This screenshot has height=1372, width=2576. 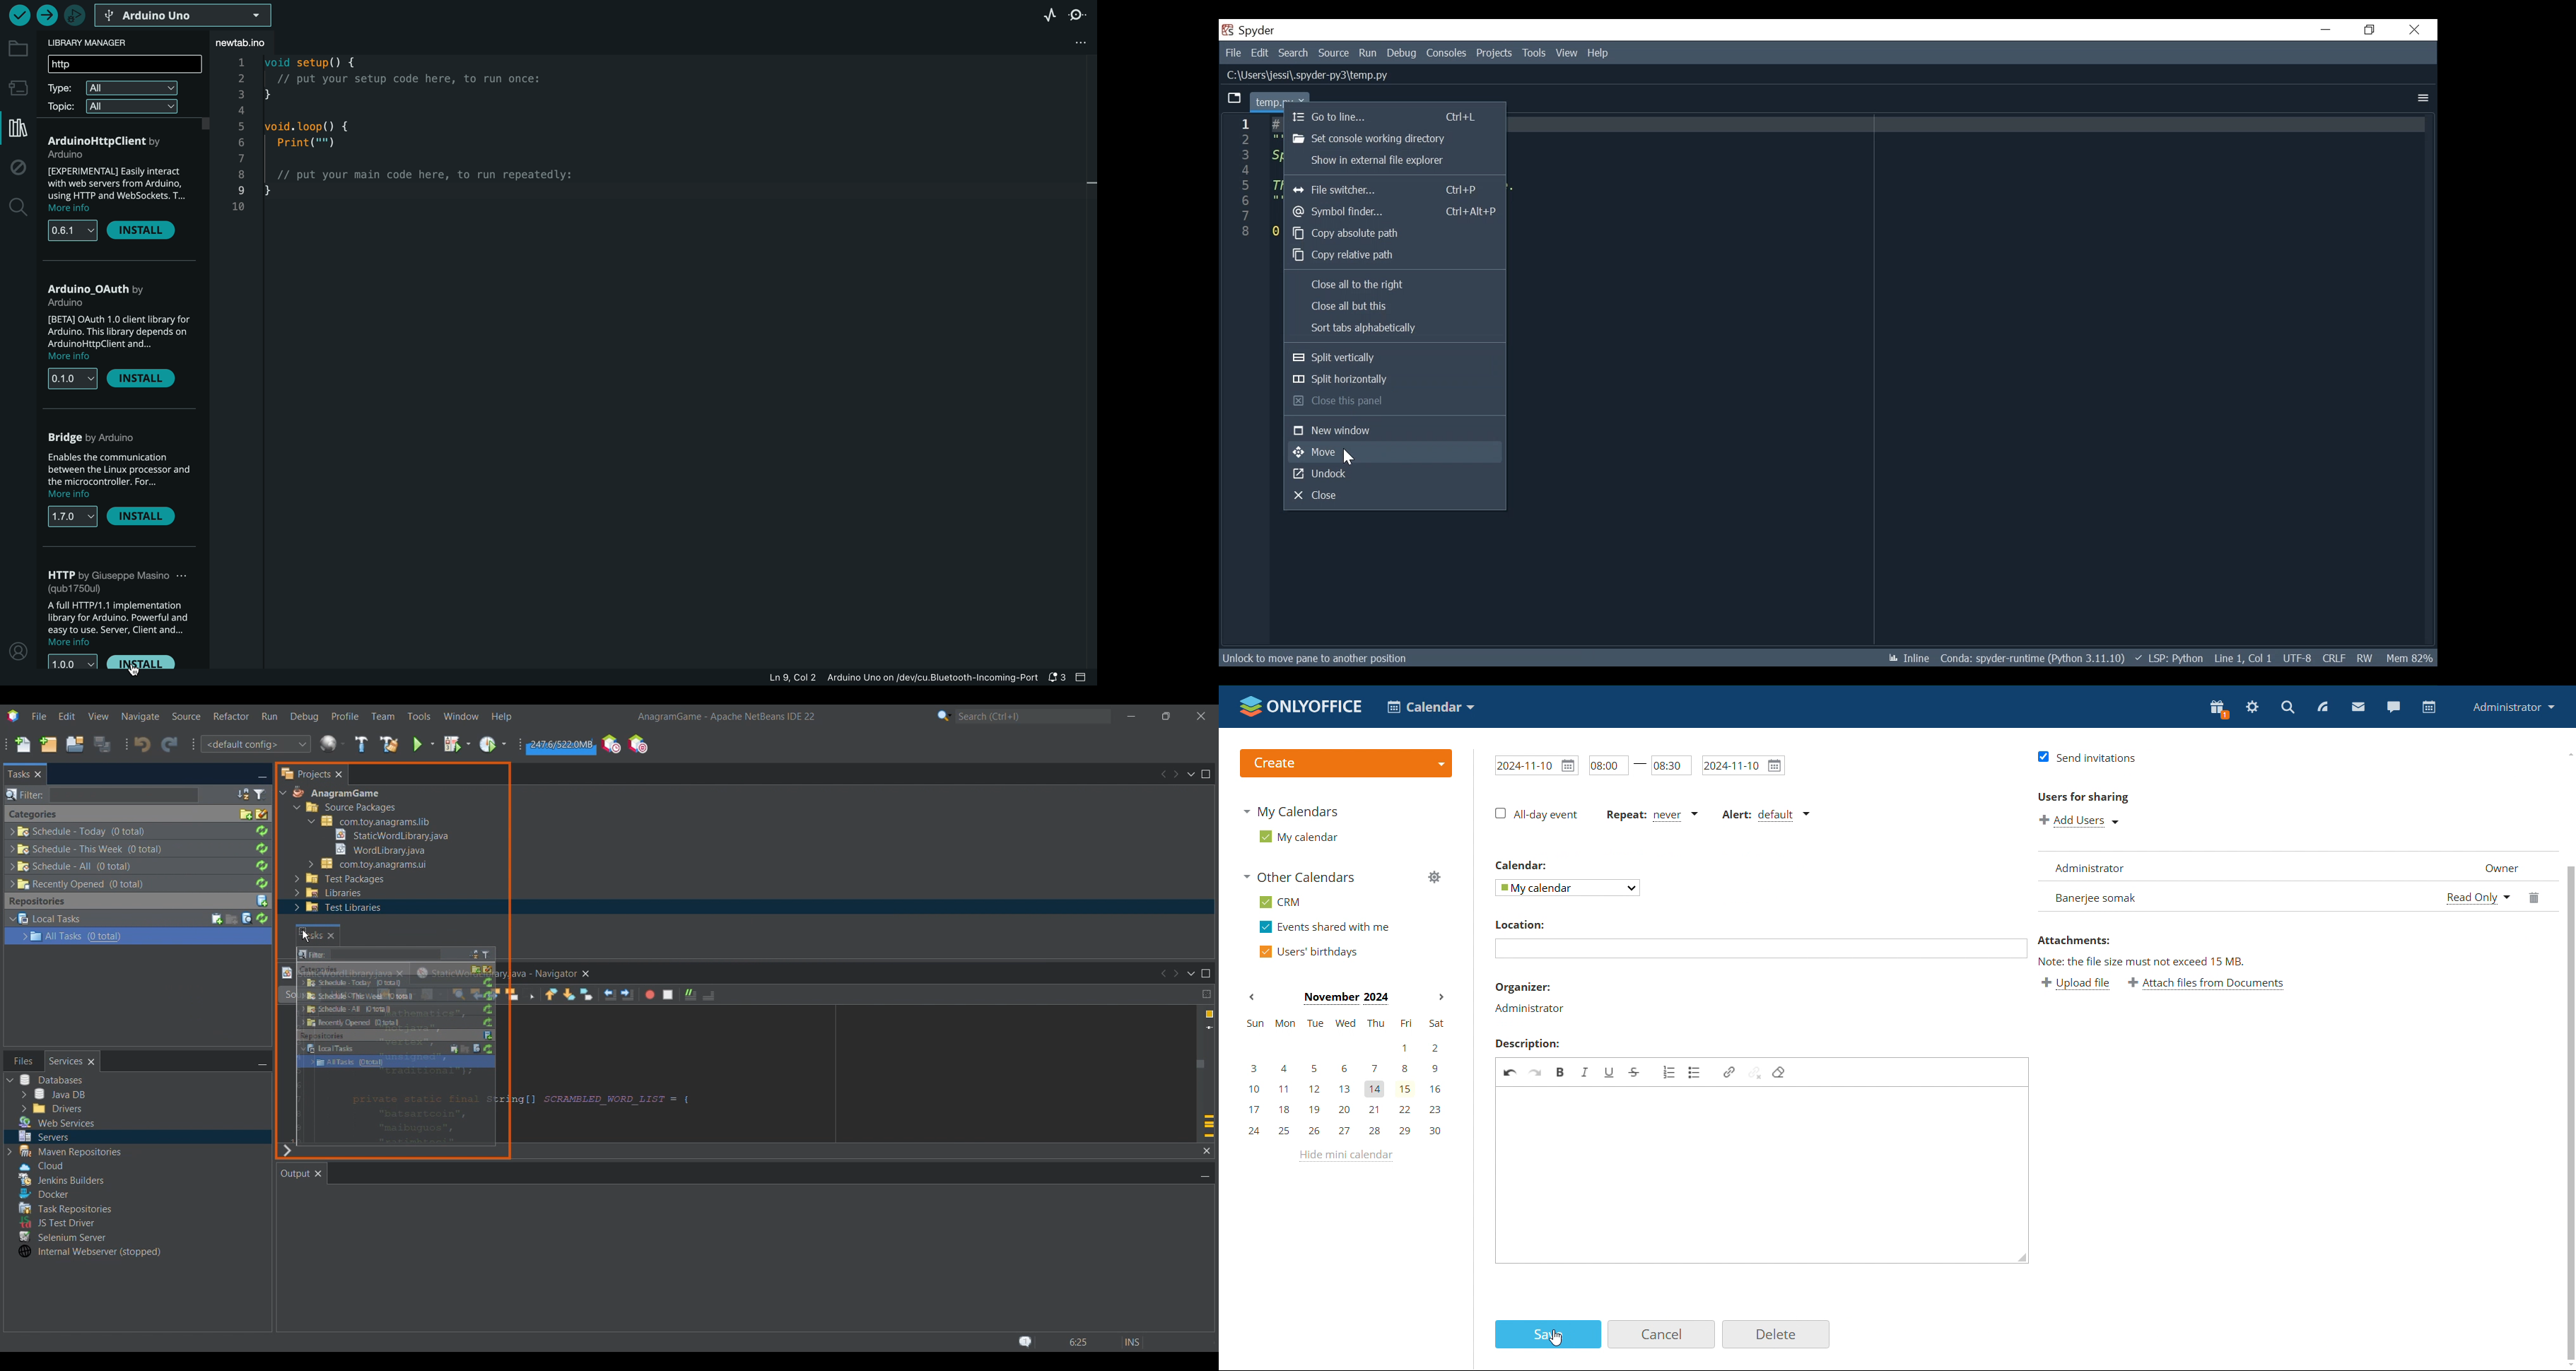 I want to click on description, so click(x=119, y=476).